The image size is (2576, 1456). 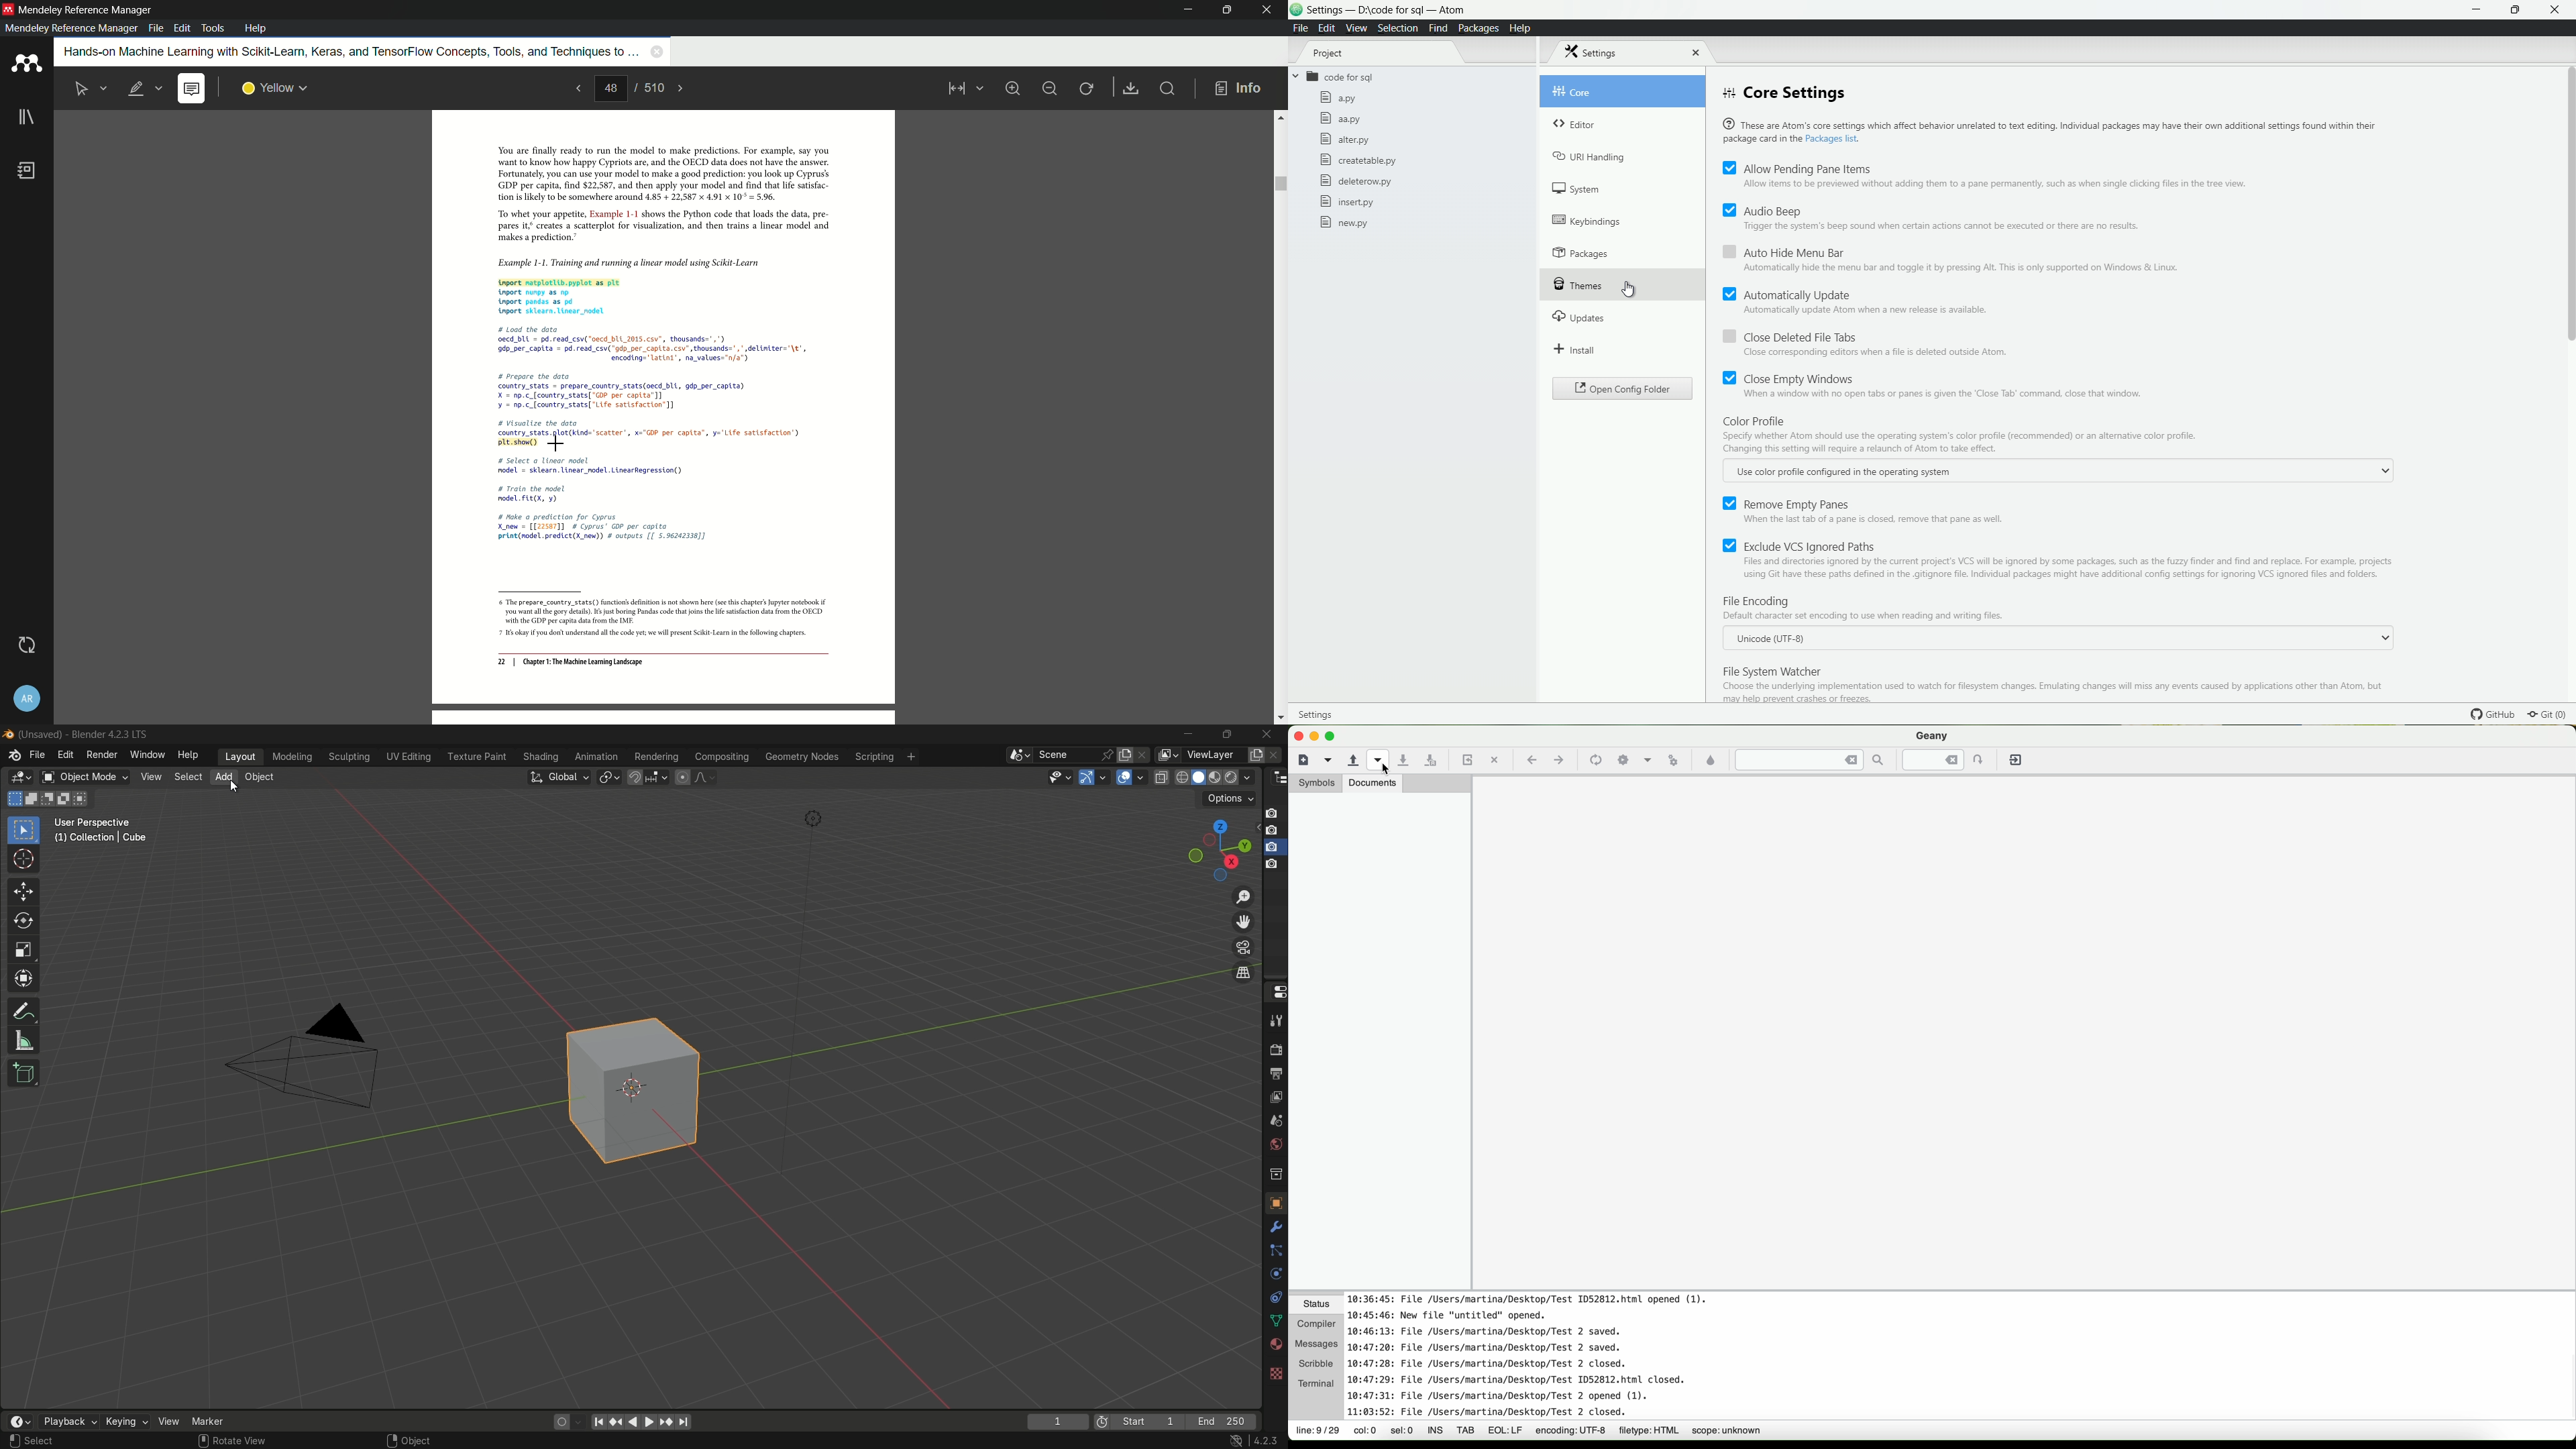 I want to click on mouse left click, so click(x=14, y=1441).